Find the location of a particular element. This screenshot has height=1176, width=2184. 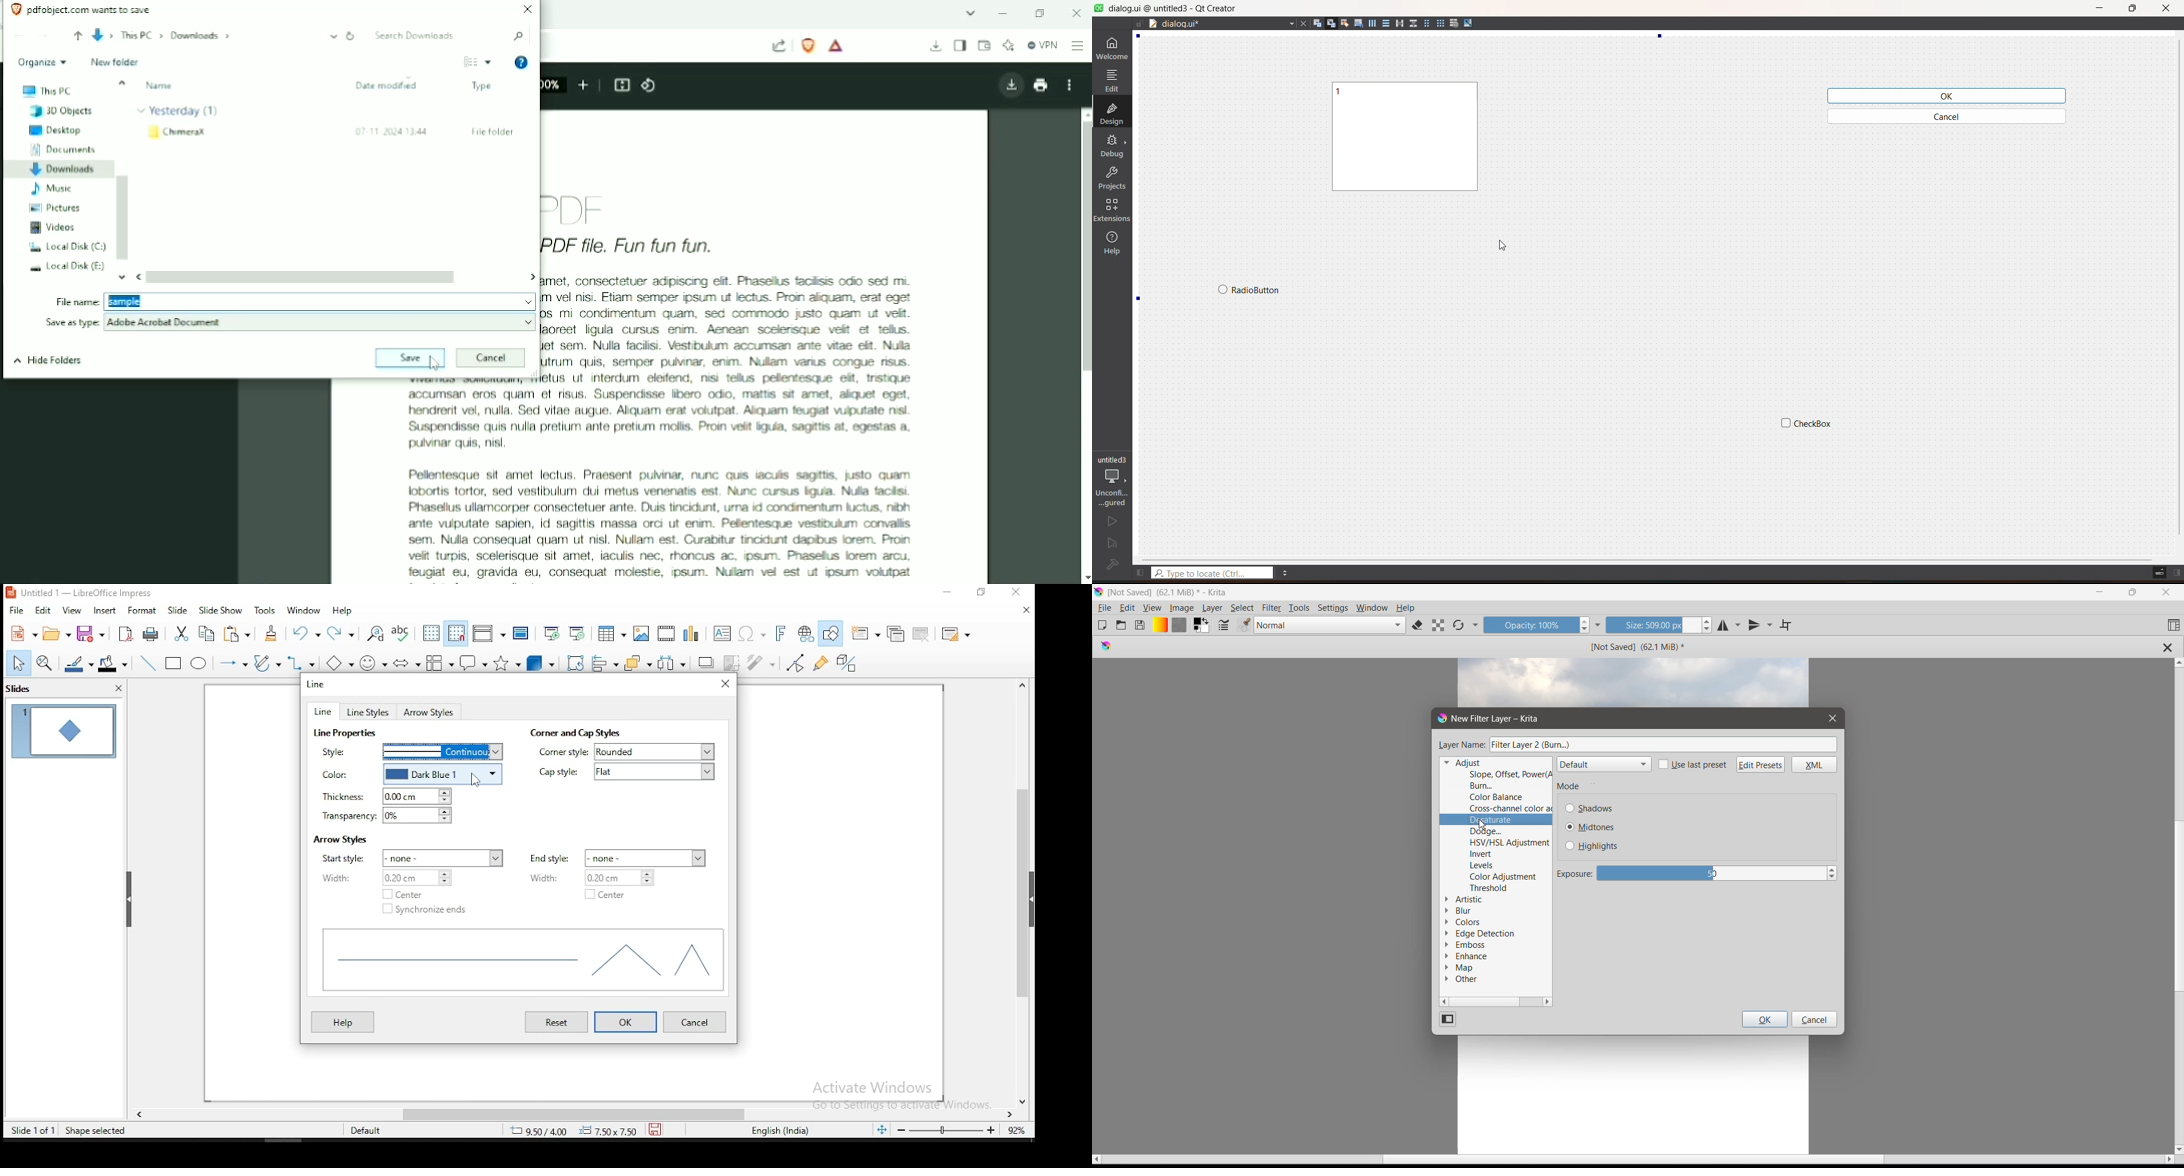

center is located at coordinates (606, 895).